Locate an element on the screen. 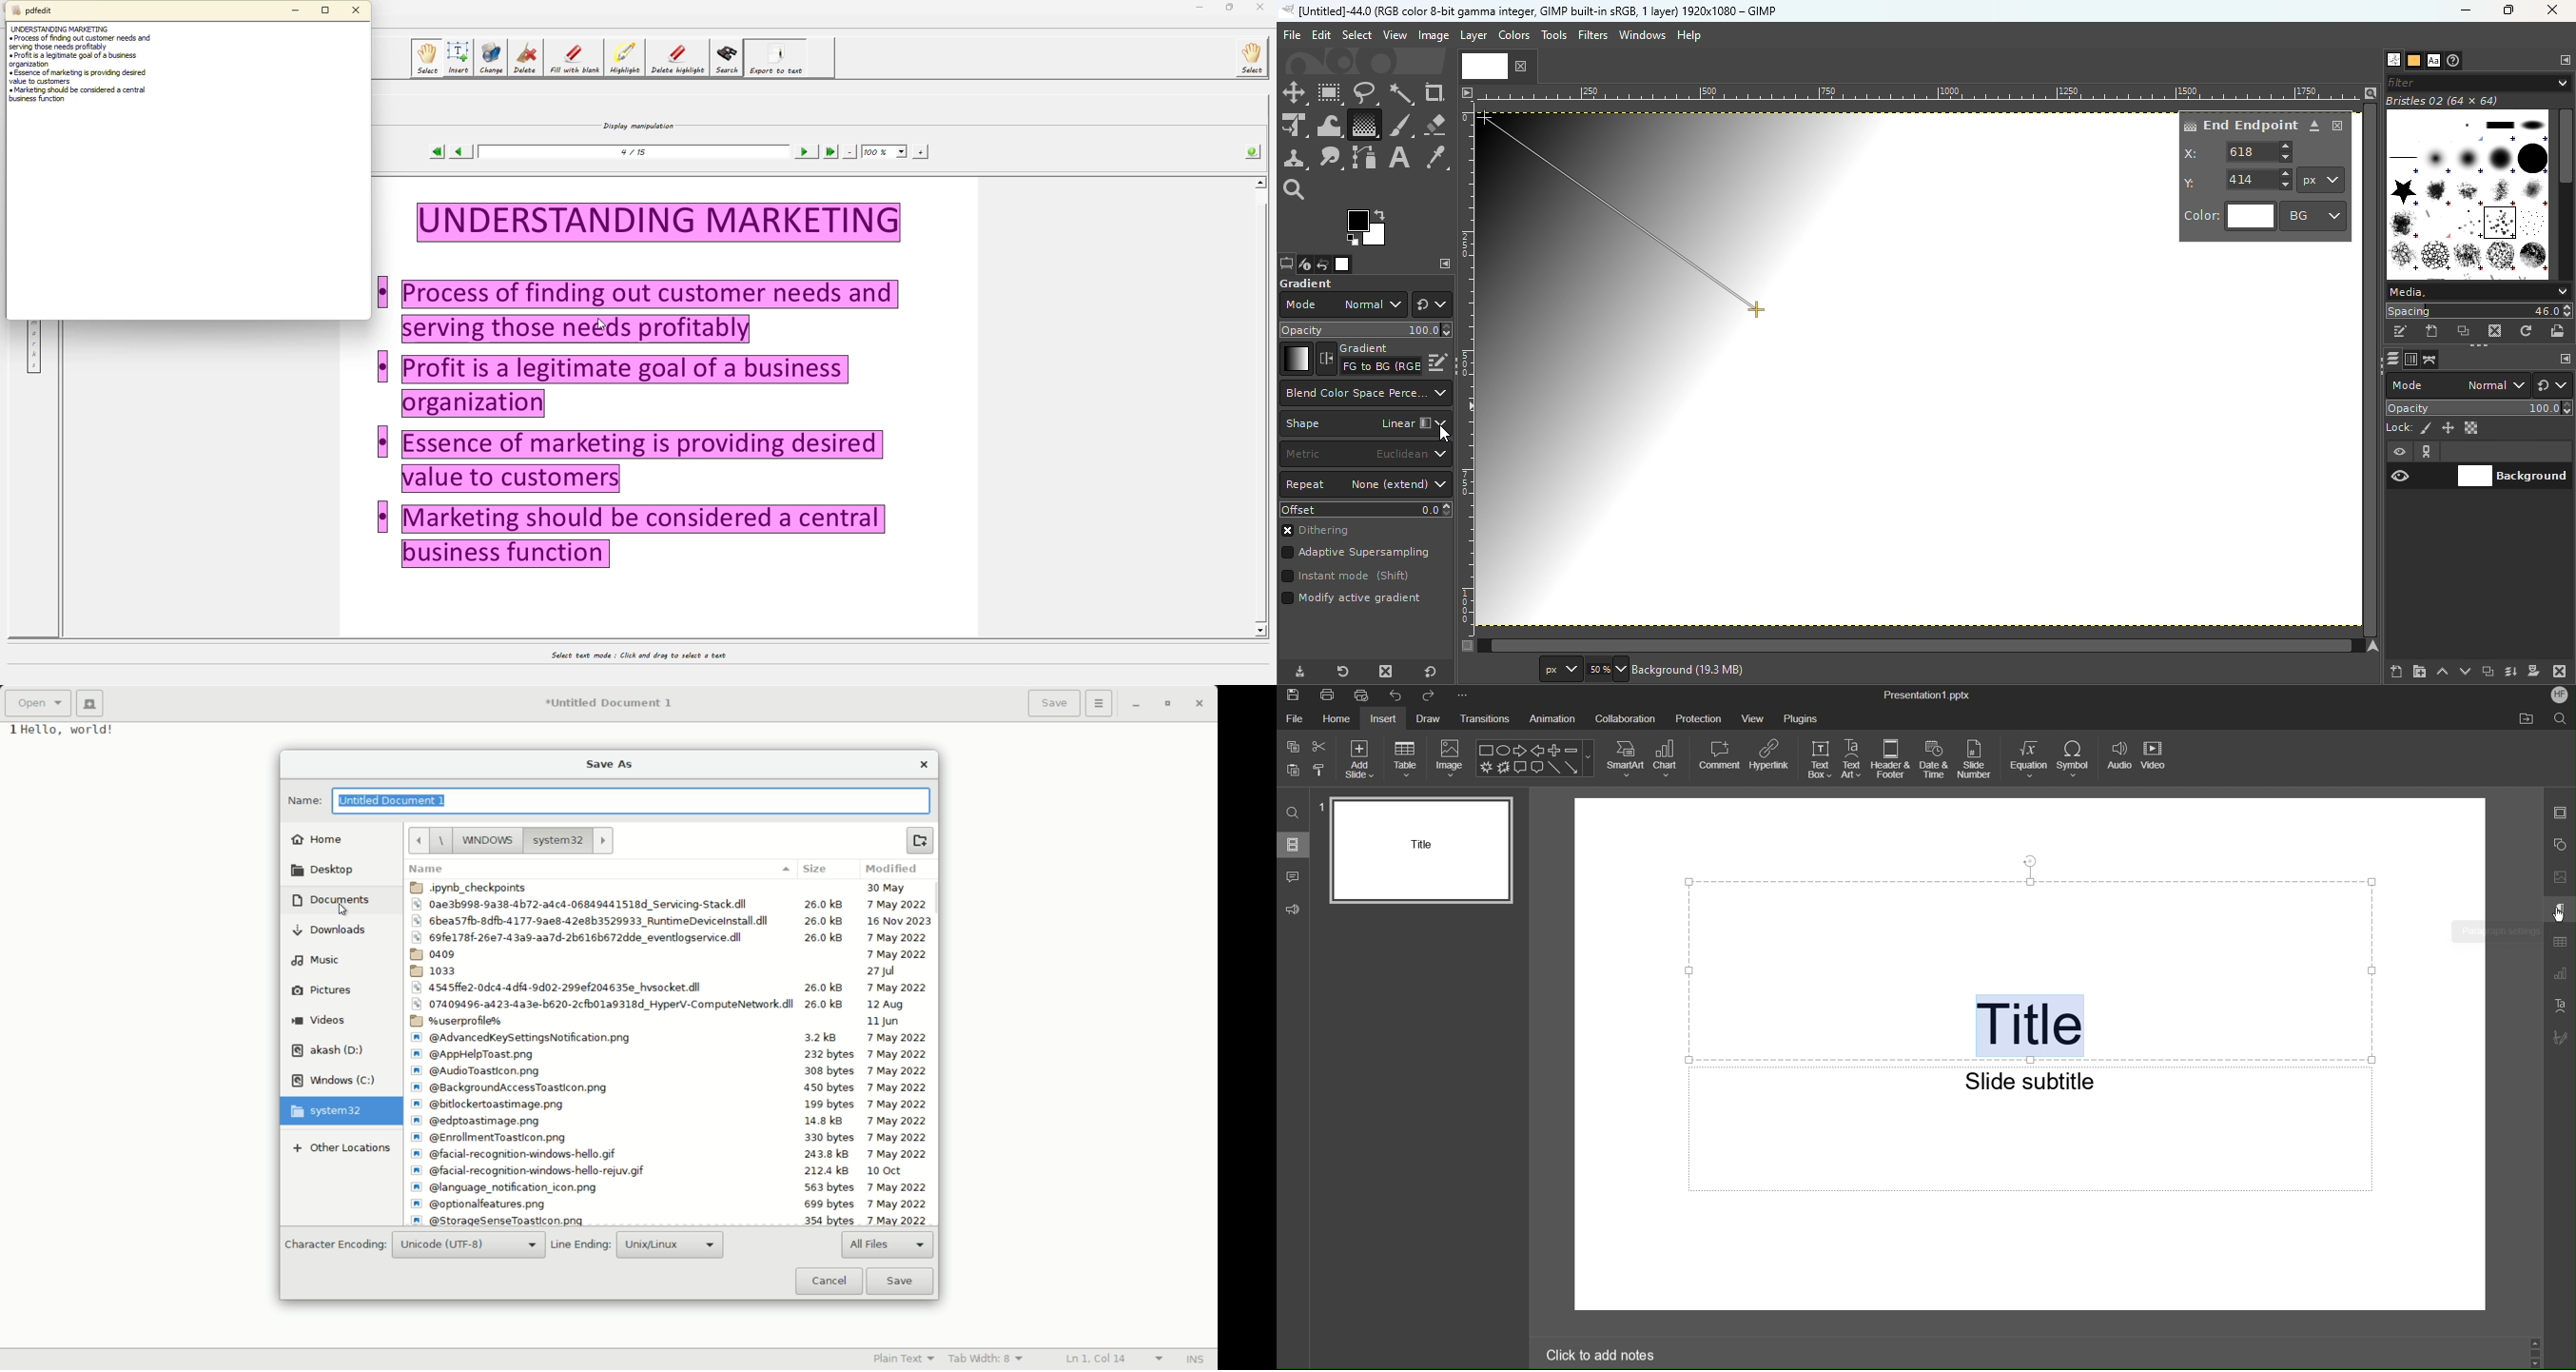 This screenshot has width=2576, height=1372. Graph Setting is located at coordinates (2560, 974).